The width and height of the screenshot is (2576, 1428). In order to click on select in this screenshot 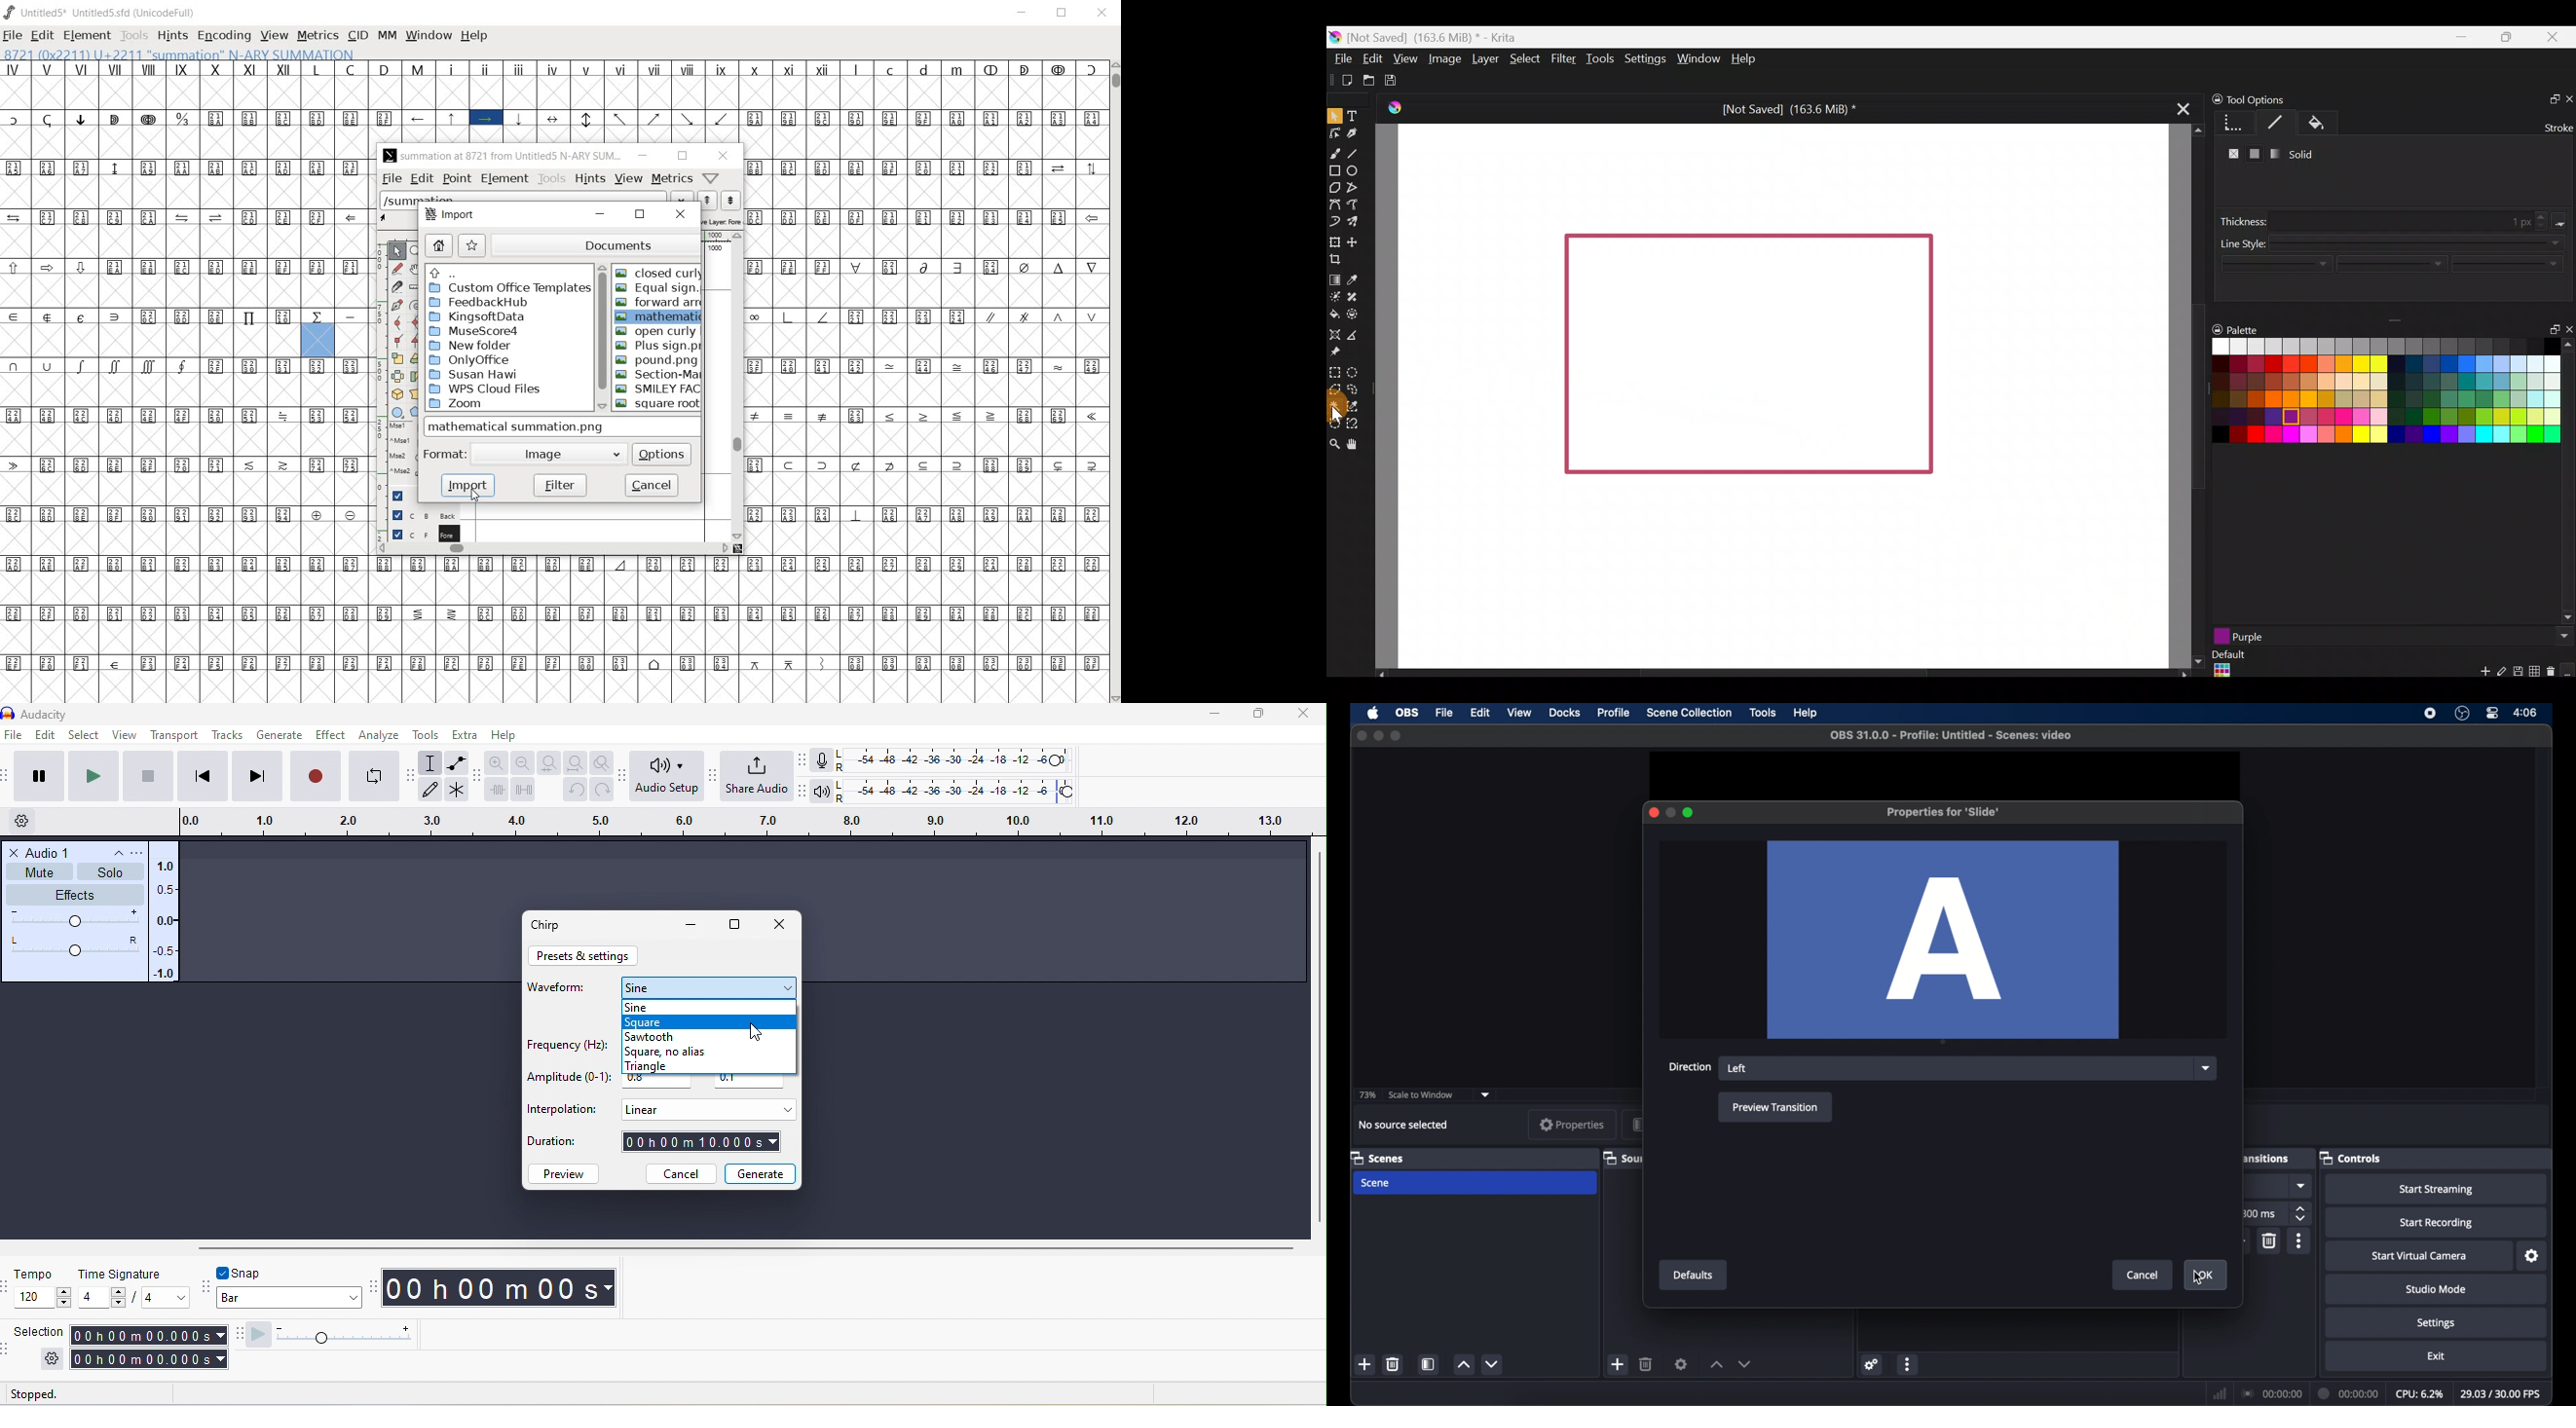, I will do `click(84, 736)`.